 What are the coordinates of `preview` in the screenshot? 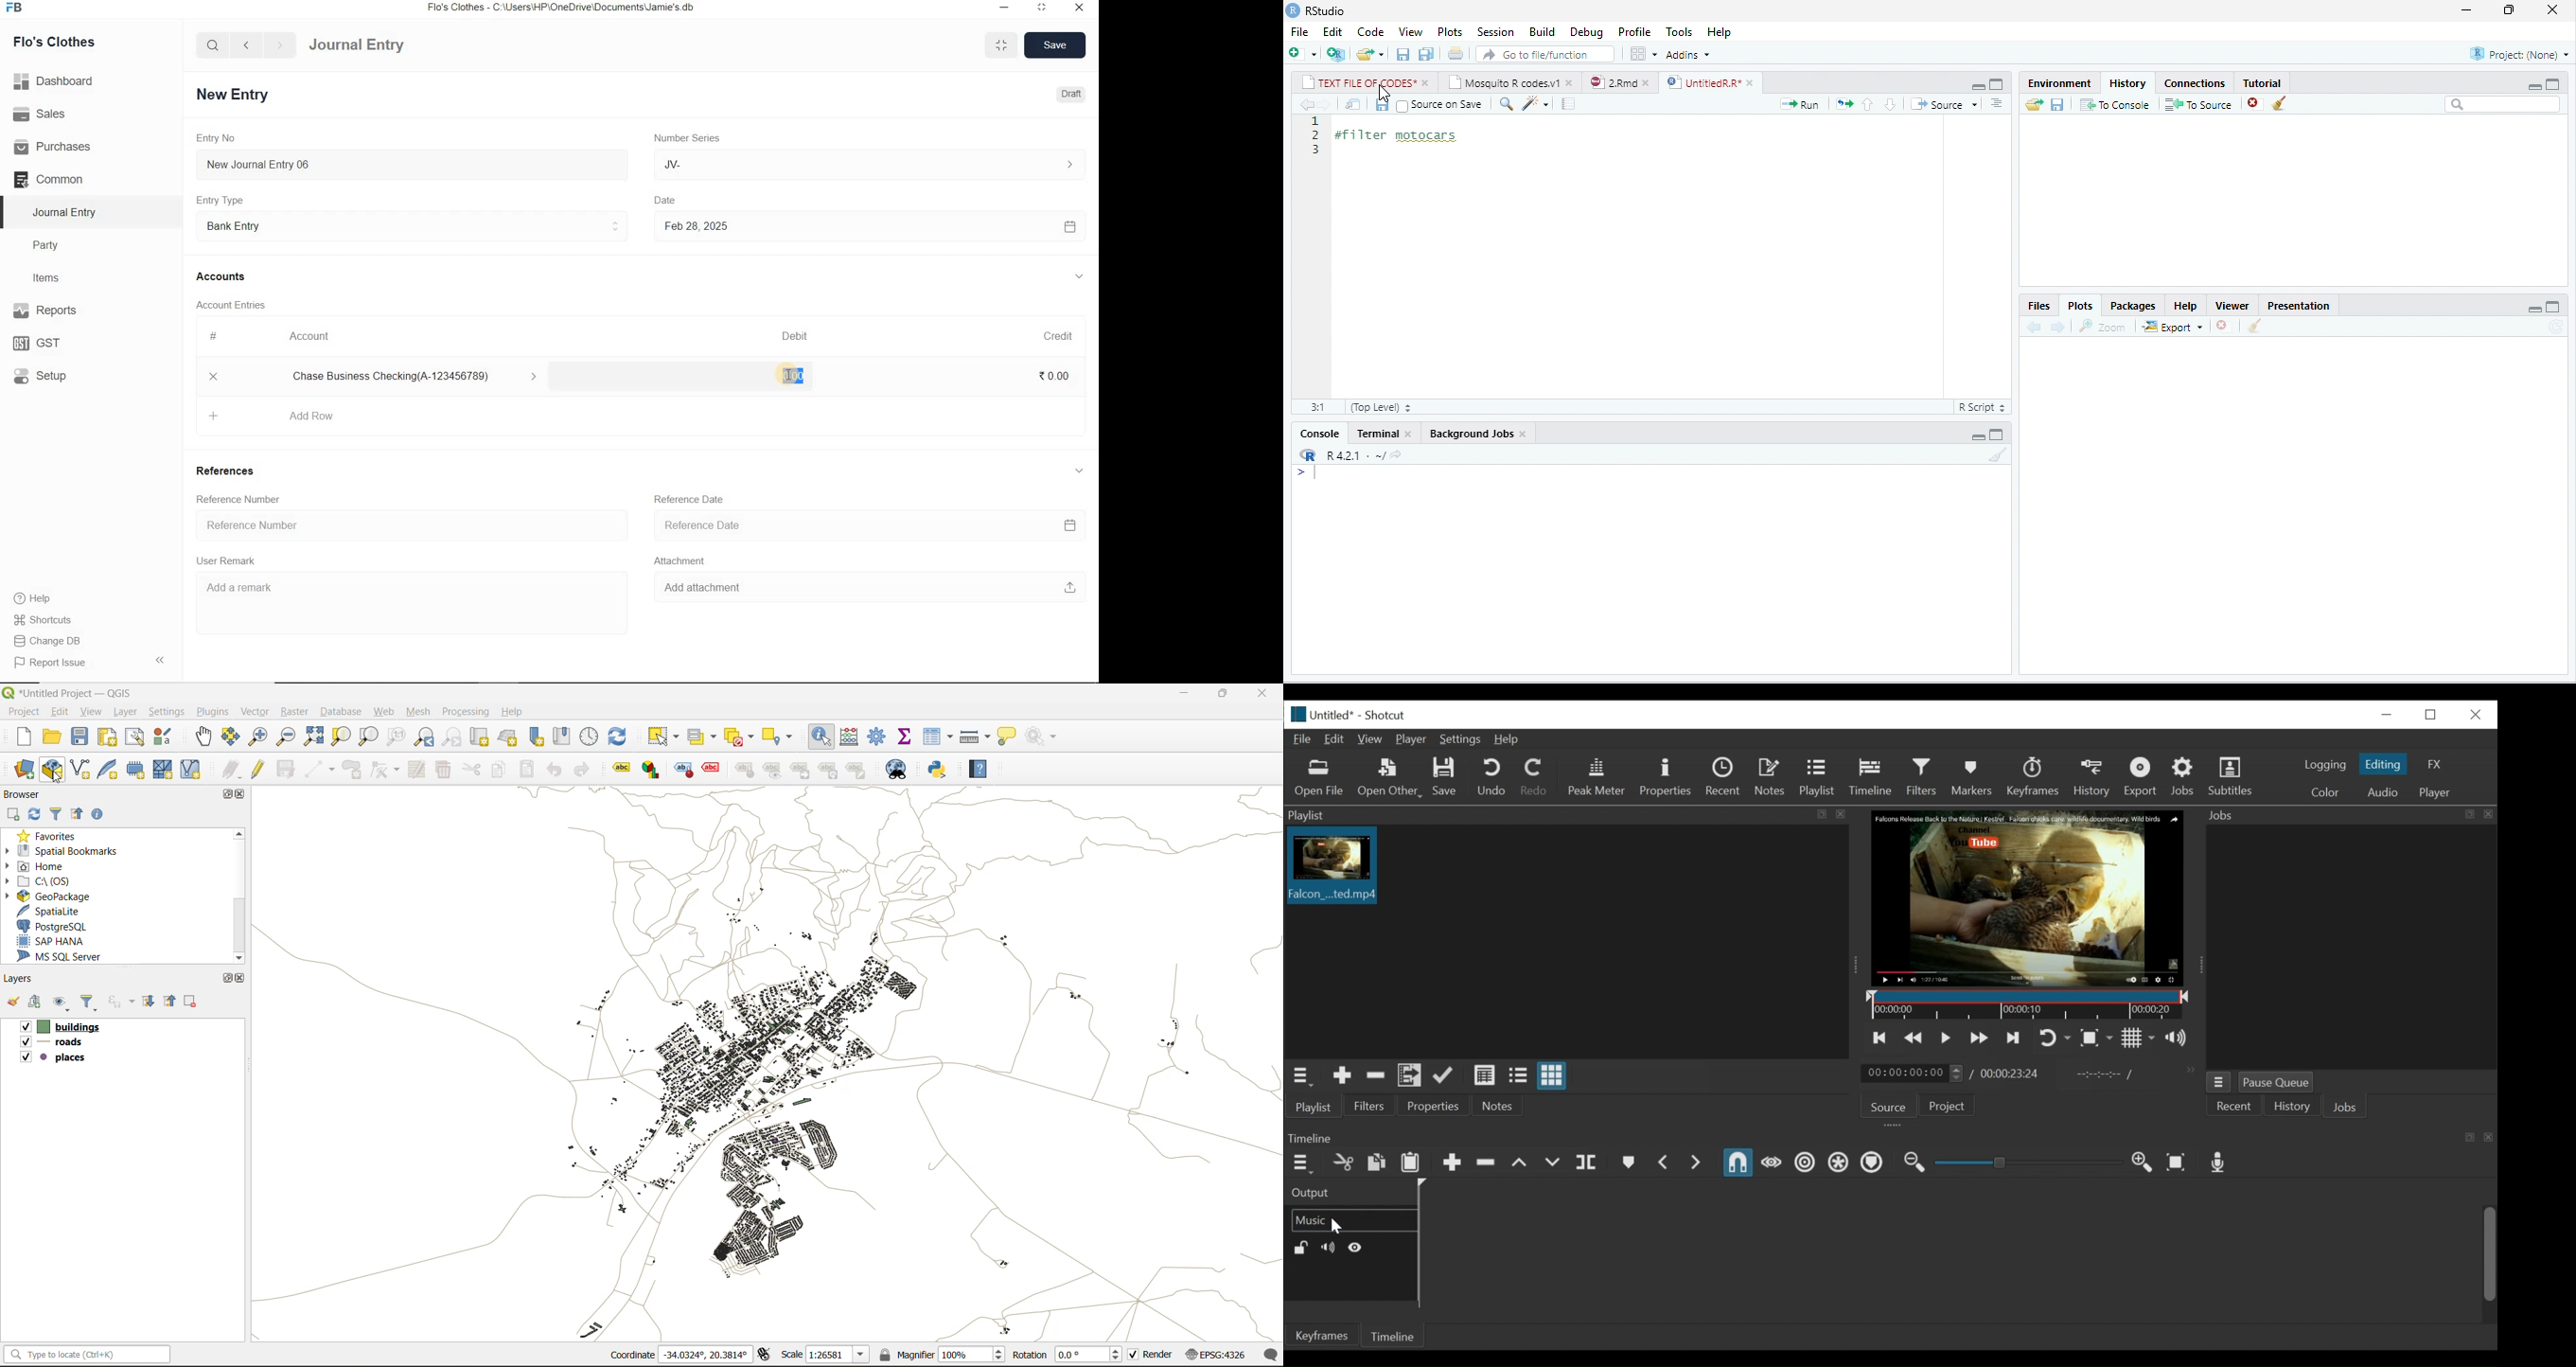 It's located at (773, 771).